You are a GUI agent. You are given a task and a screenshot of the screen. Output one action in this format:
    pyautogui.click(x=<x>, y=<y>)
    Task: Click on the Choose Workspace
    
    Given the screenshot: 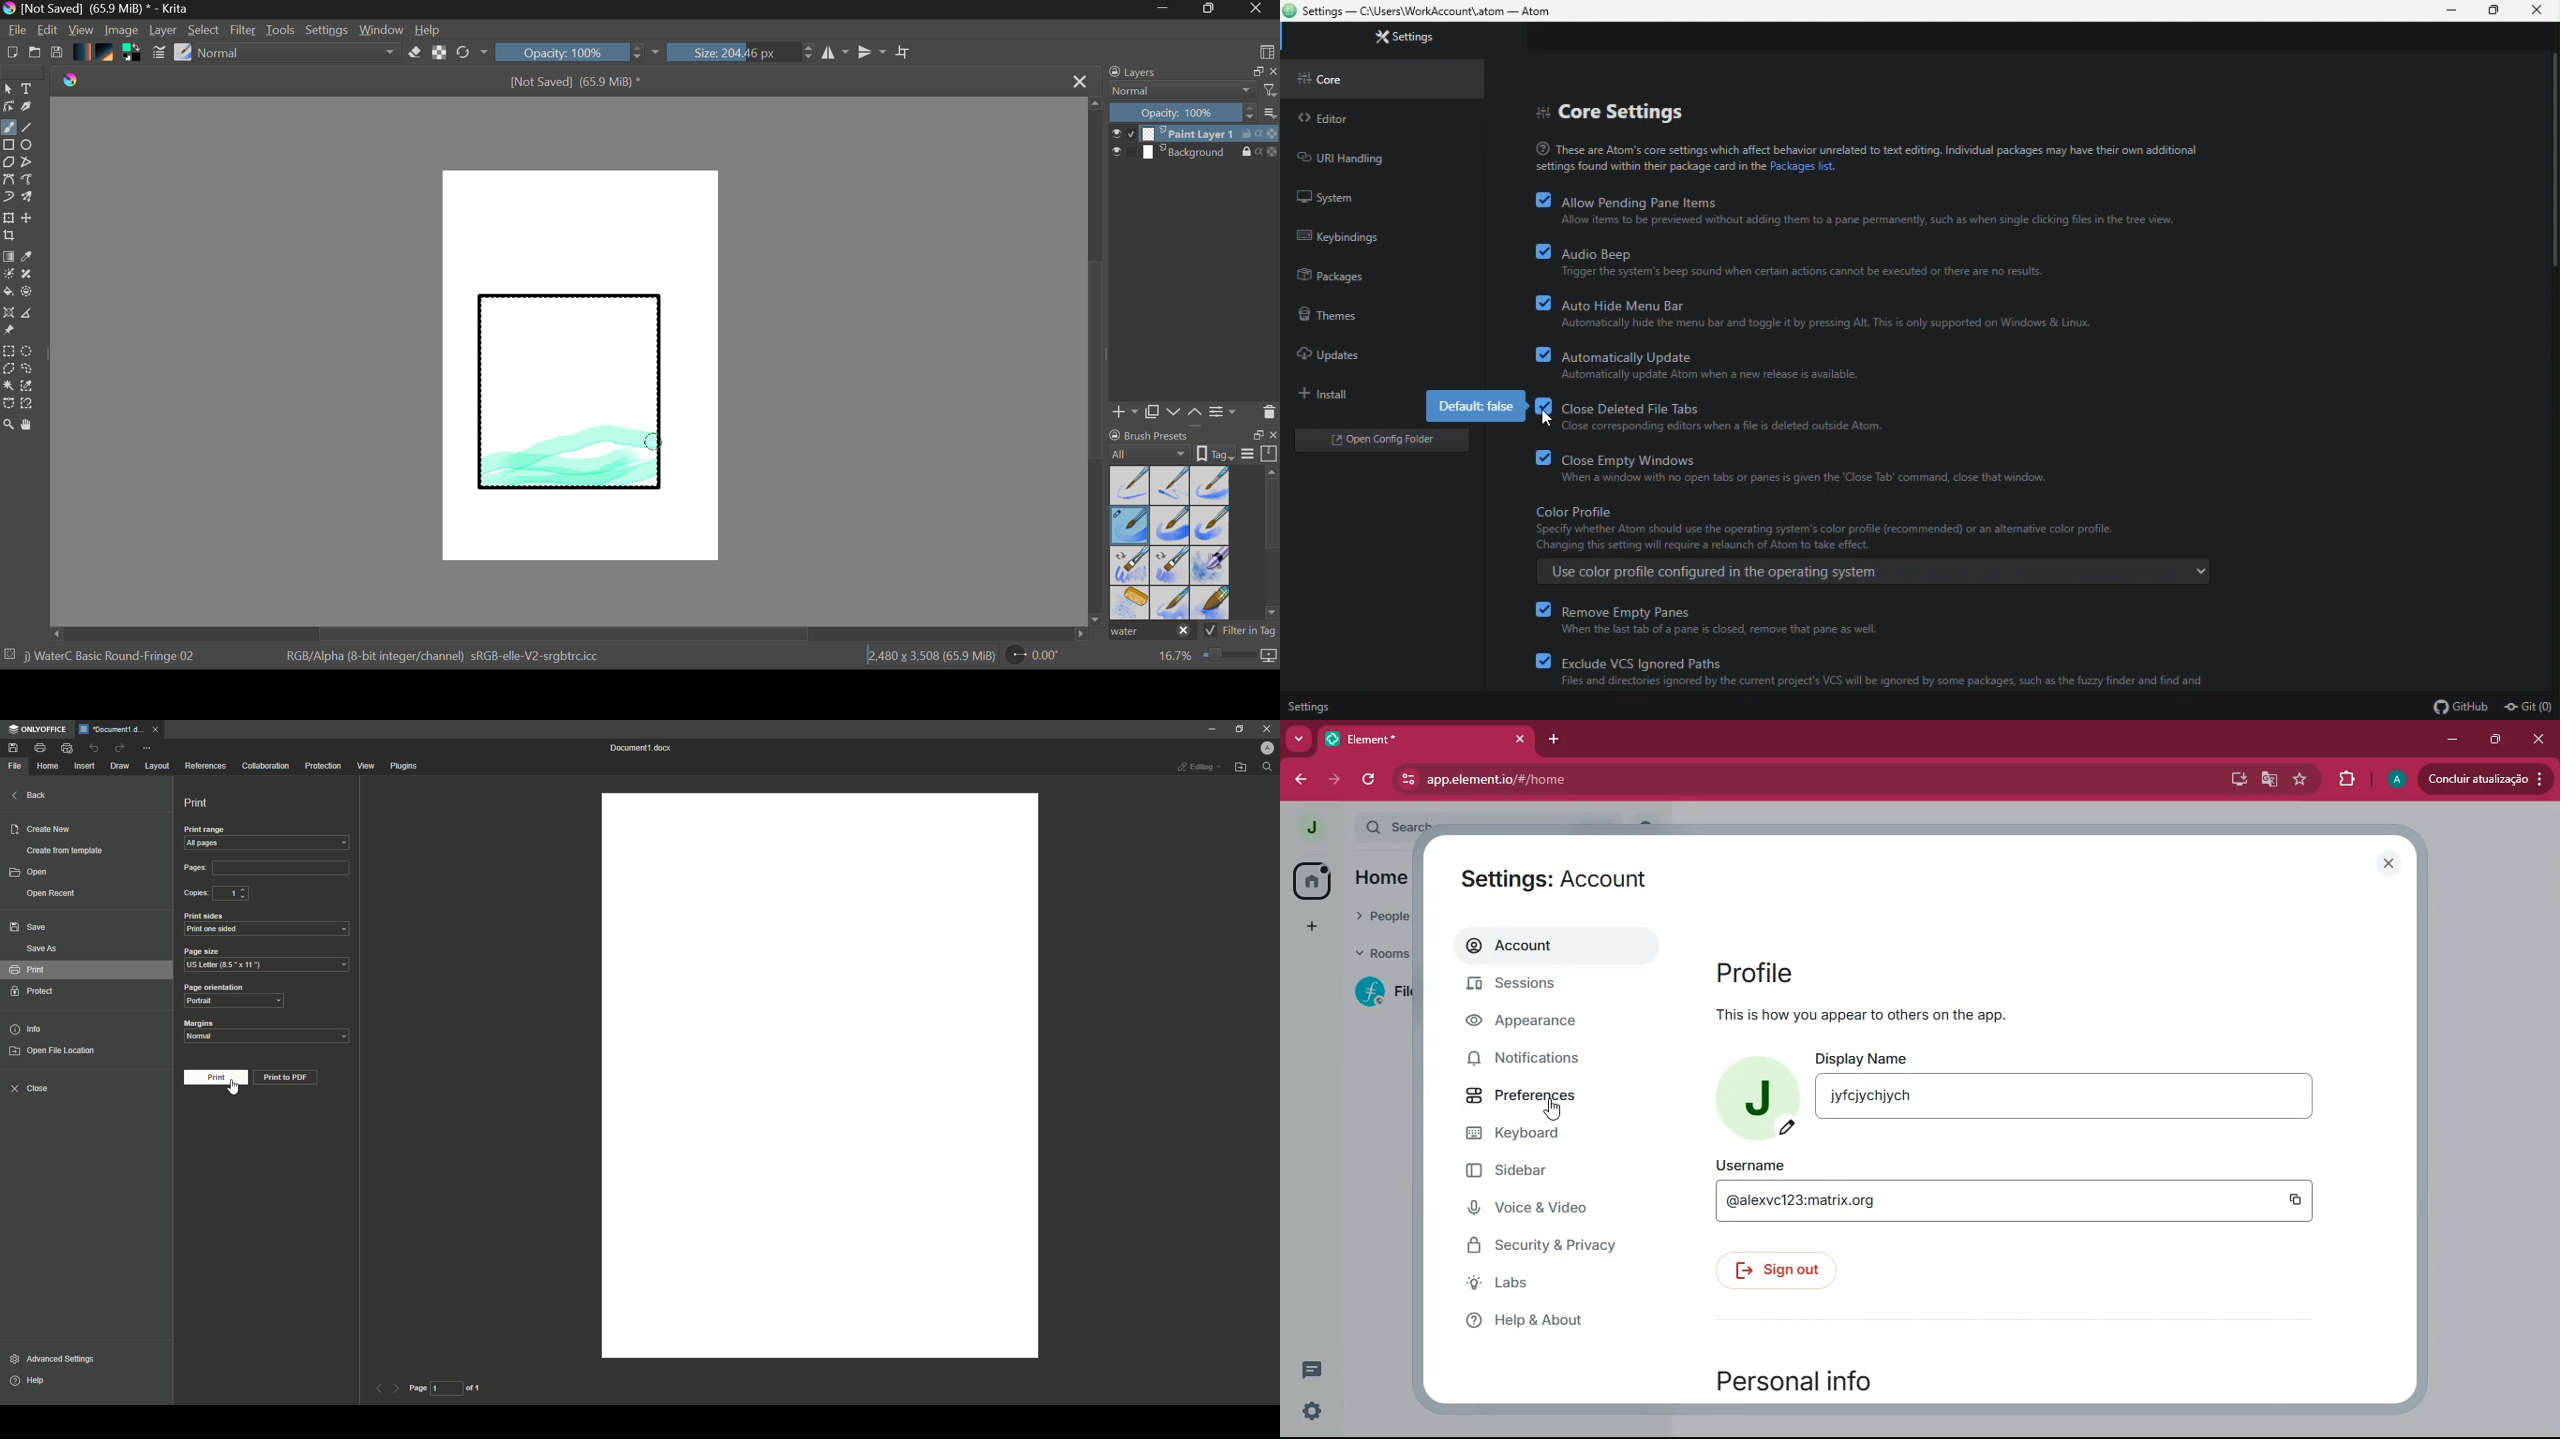 What is the action you would take?
    pyautogui.click(x=1267, y=51)
    